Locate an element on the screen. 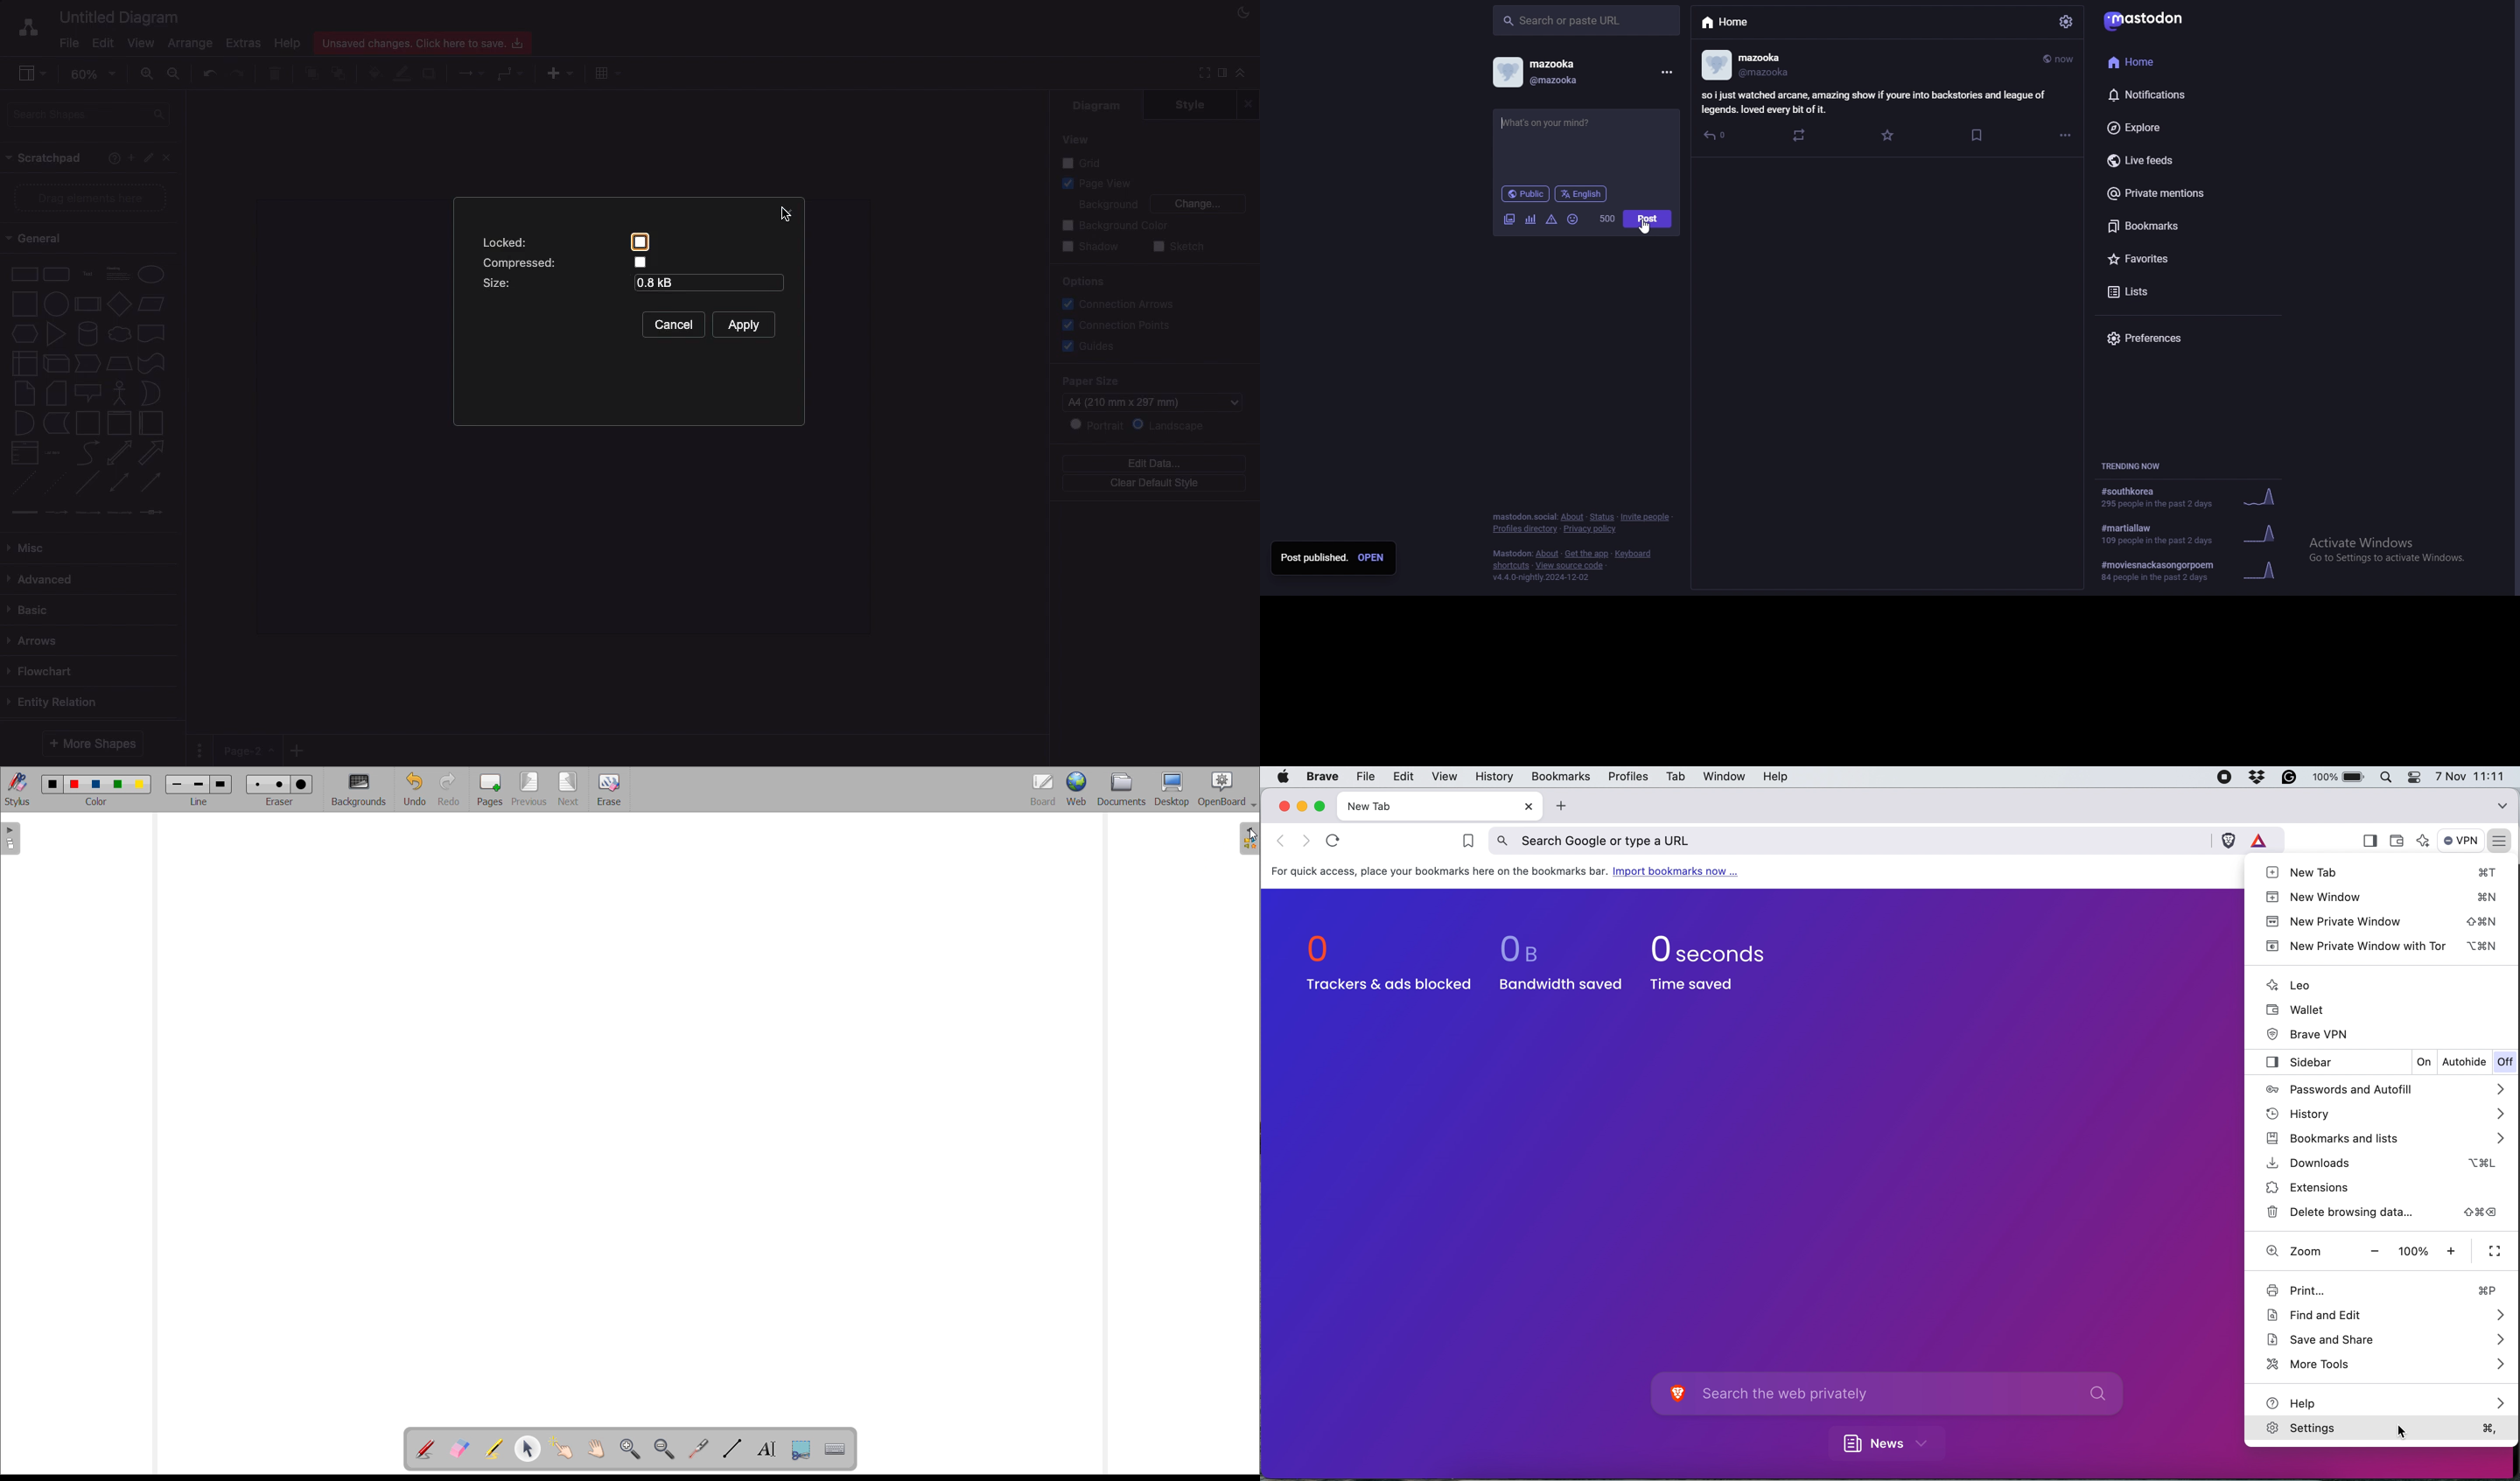  Change is located at coordinates (1200, 204).